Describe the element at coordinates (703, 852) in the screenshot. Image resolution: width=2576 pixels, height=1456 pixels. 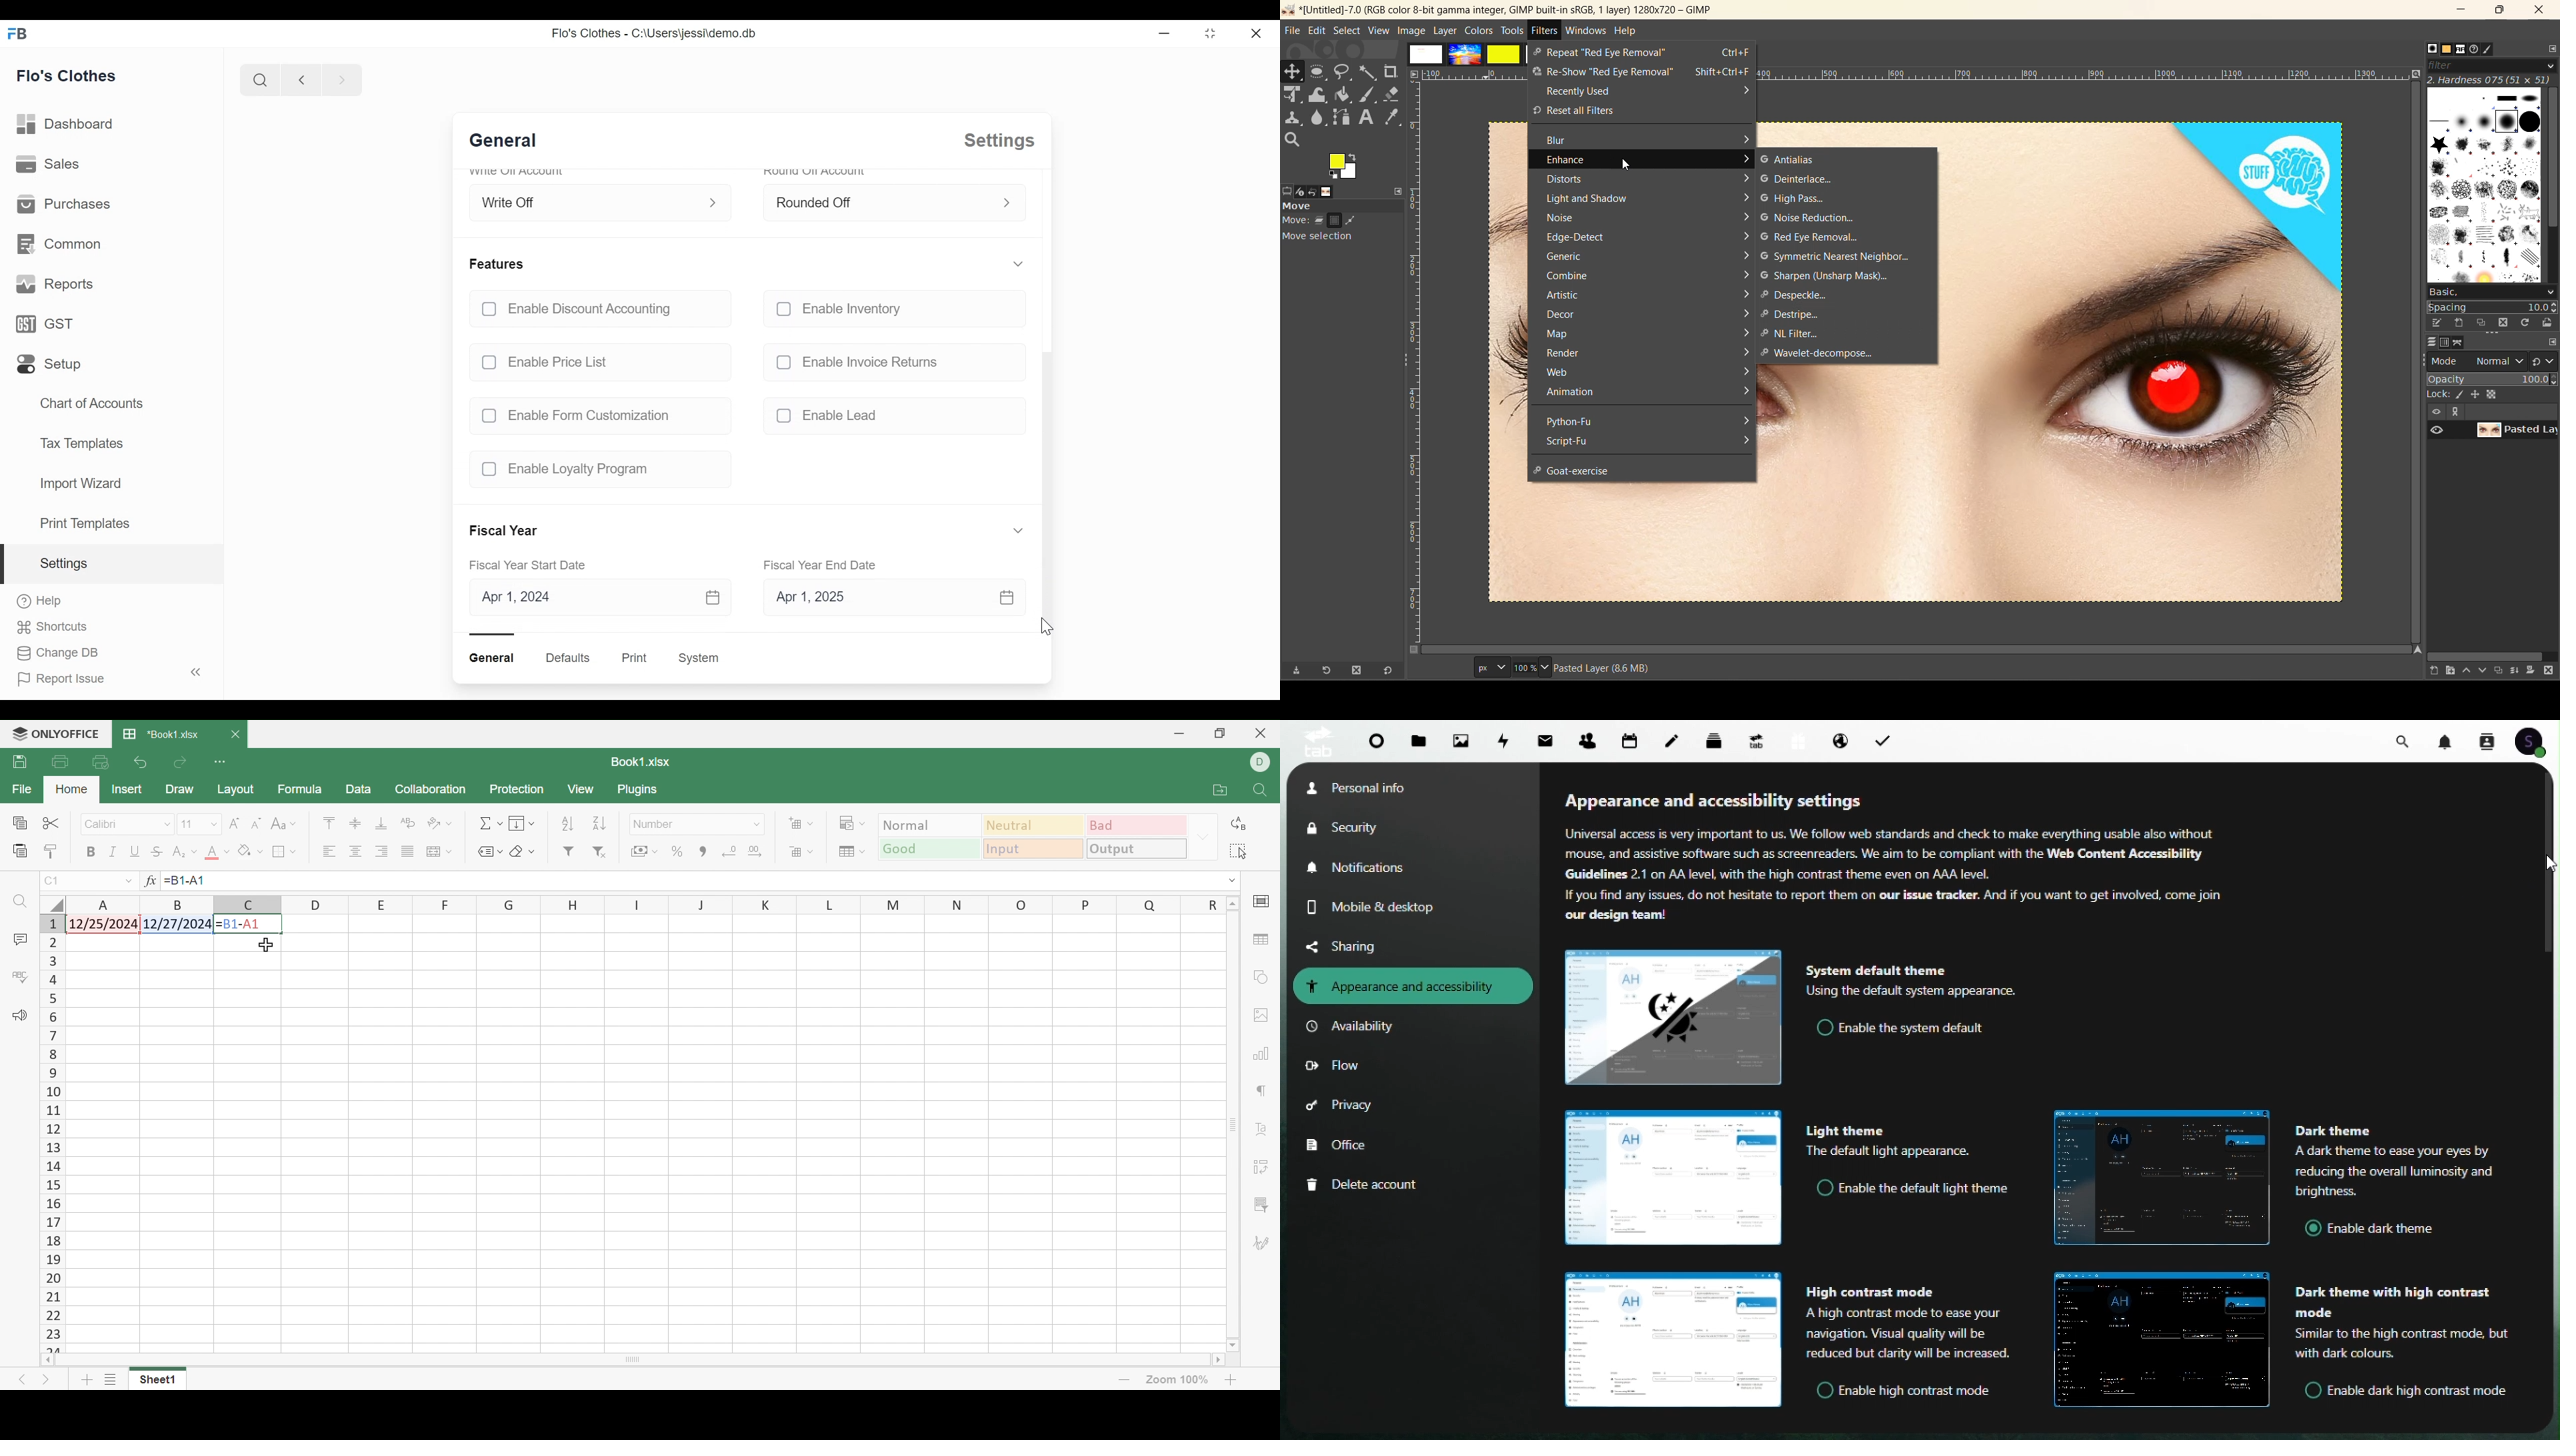
I see `Comma style` at that location.